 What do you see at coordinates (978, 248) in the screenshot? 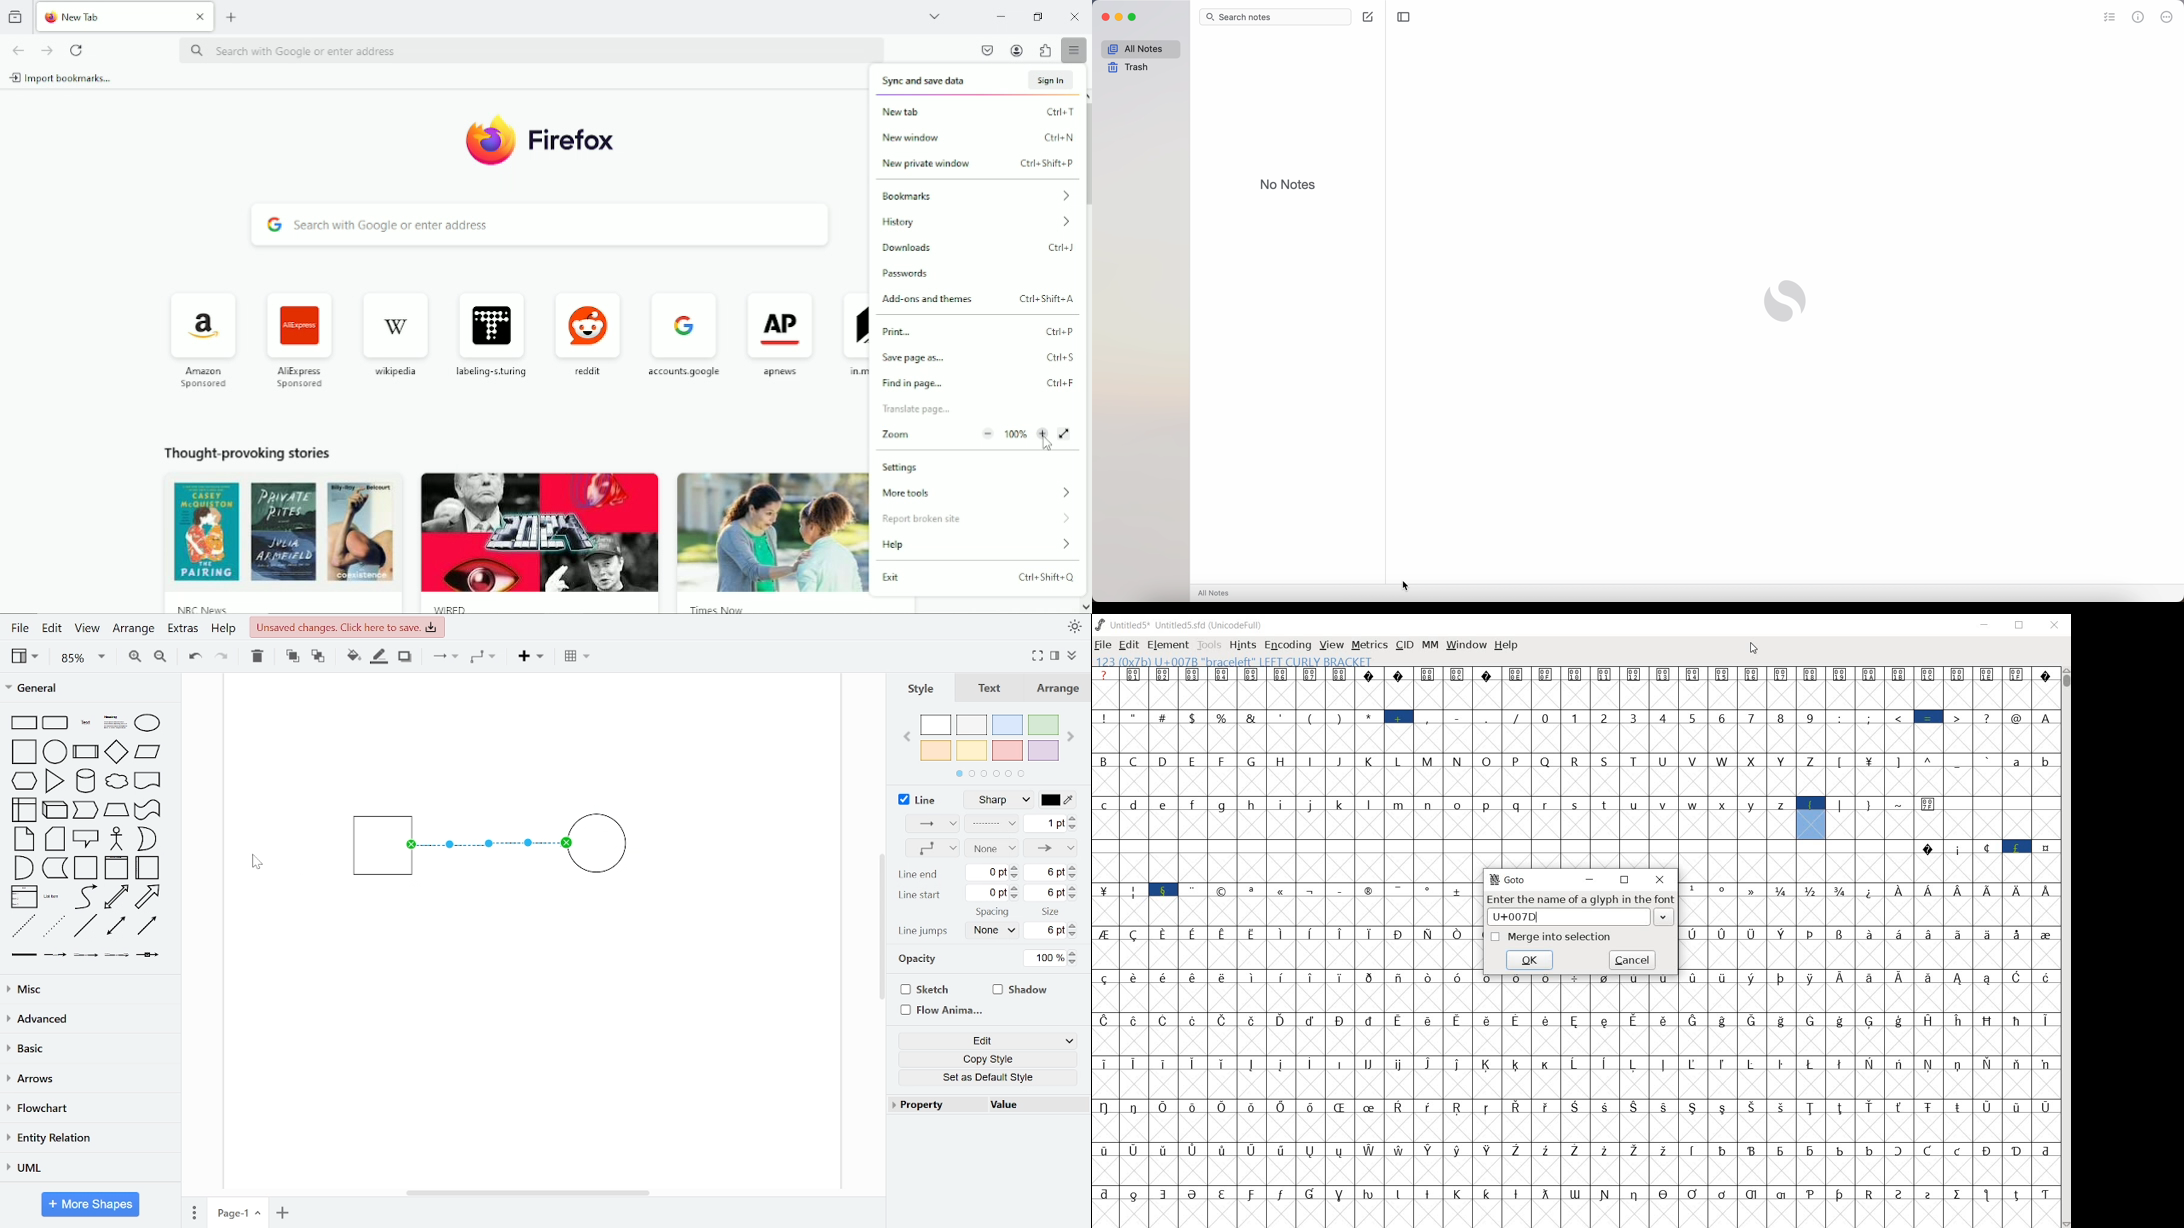
I see `Downloads` at bounding box center [978, 248].